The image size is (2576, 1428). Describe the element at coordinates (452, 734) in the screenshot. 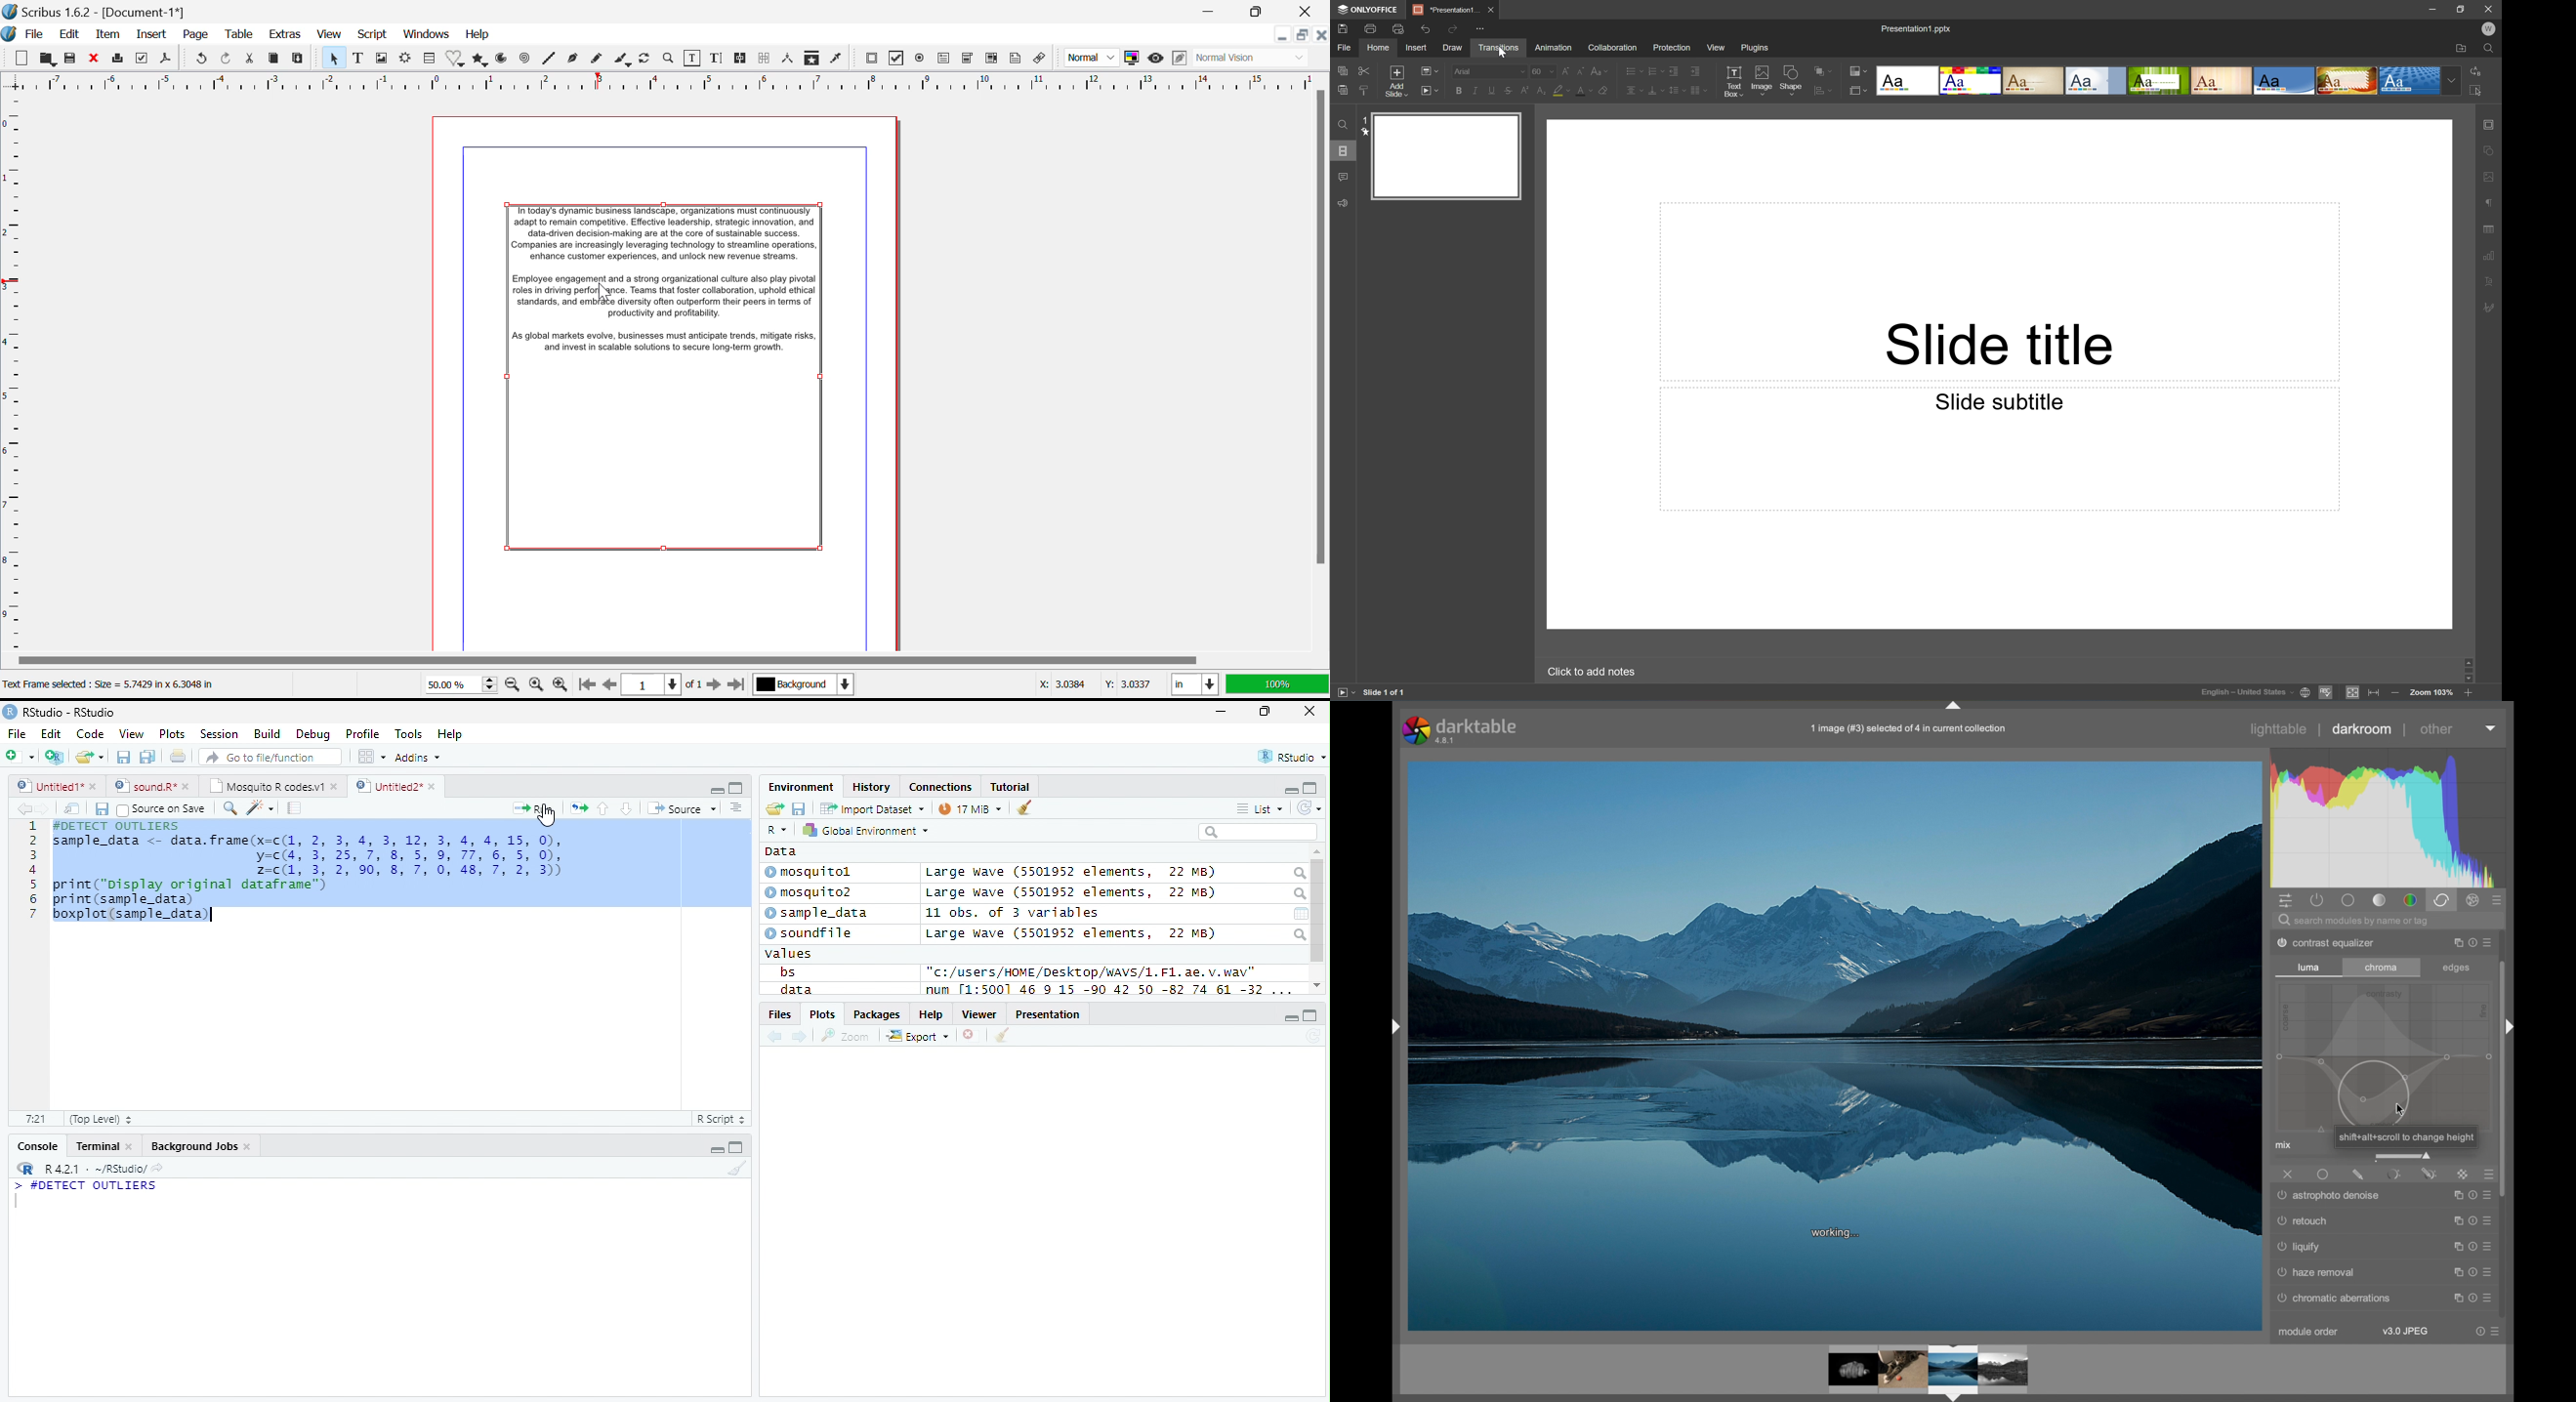

I see `Help` at that location.